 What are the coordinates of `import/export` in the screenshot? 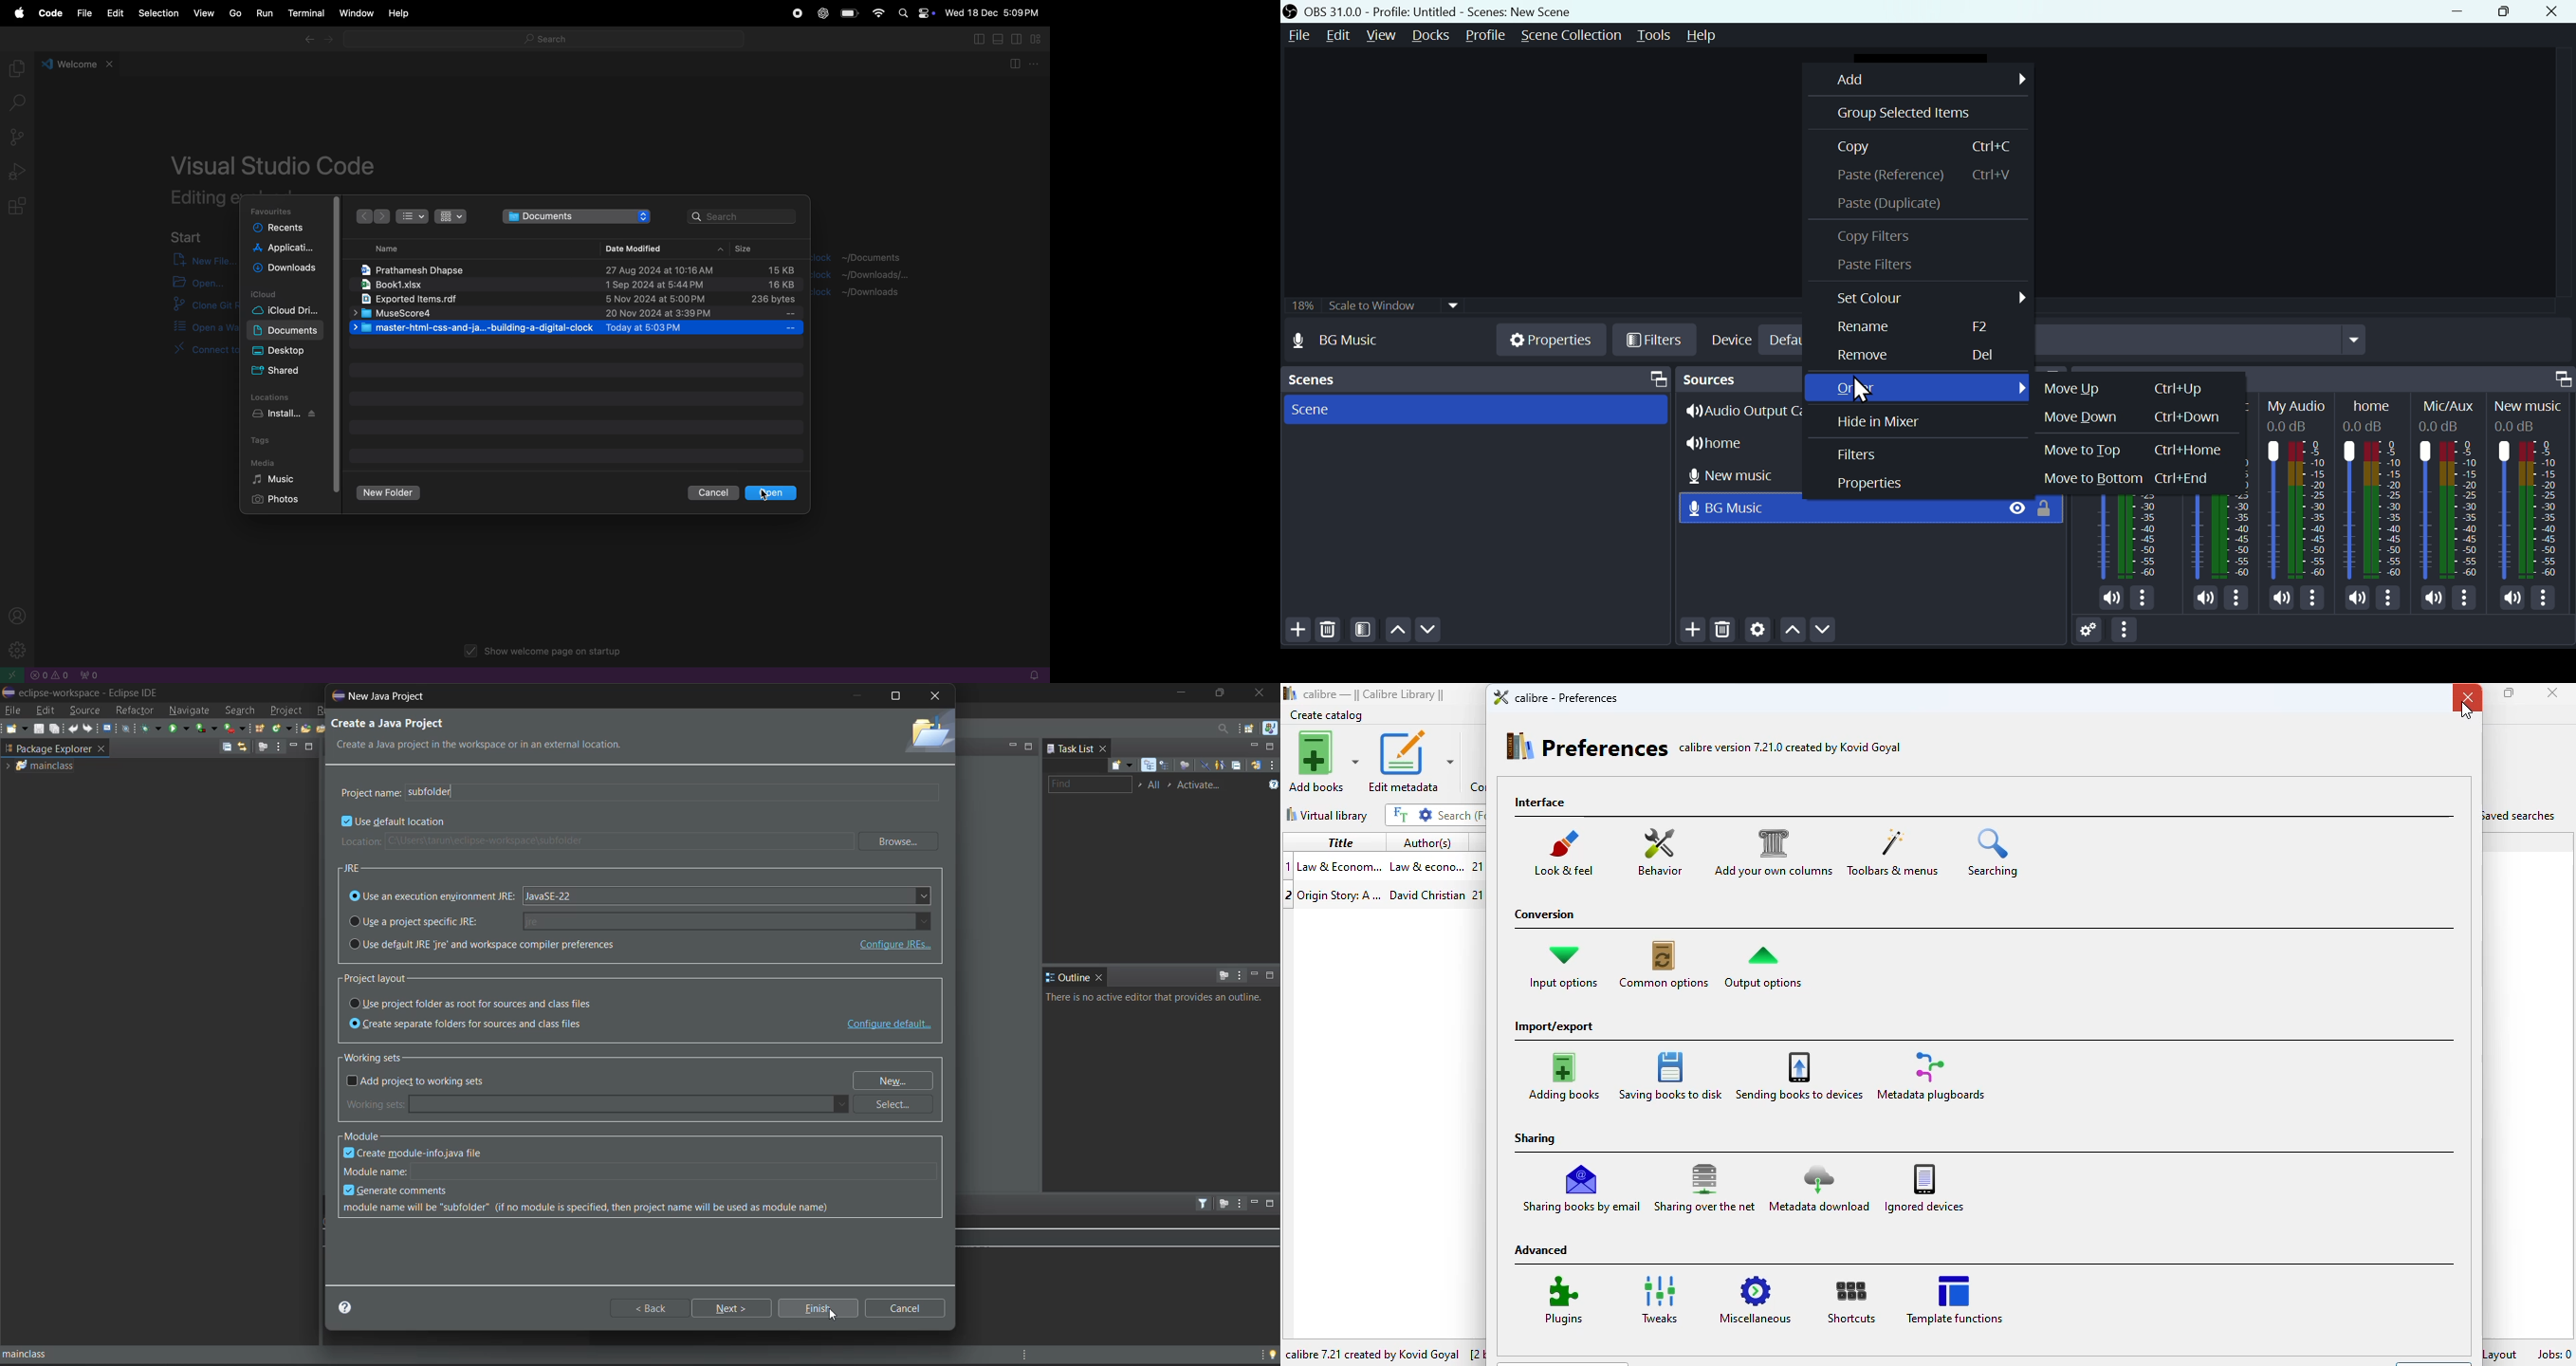 It's located at (1555, 1027).